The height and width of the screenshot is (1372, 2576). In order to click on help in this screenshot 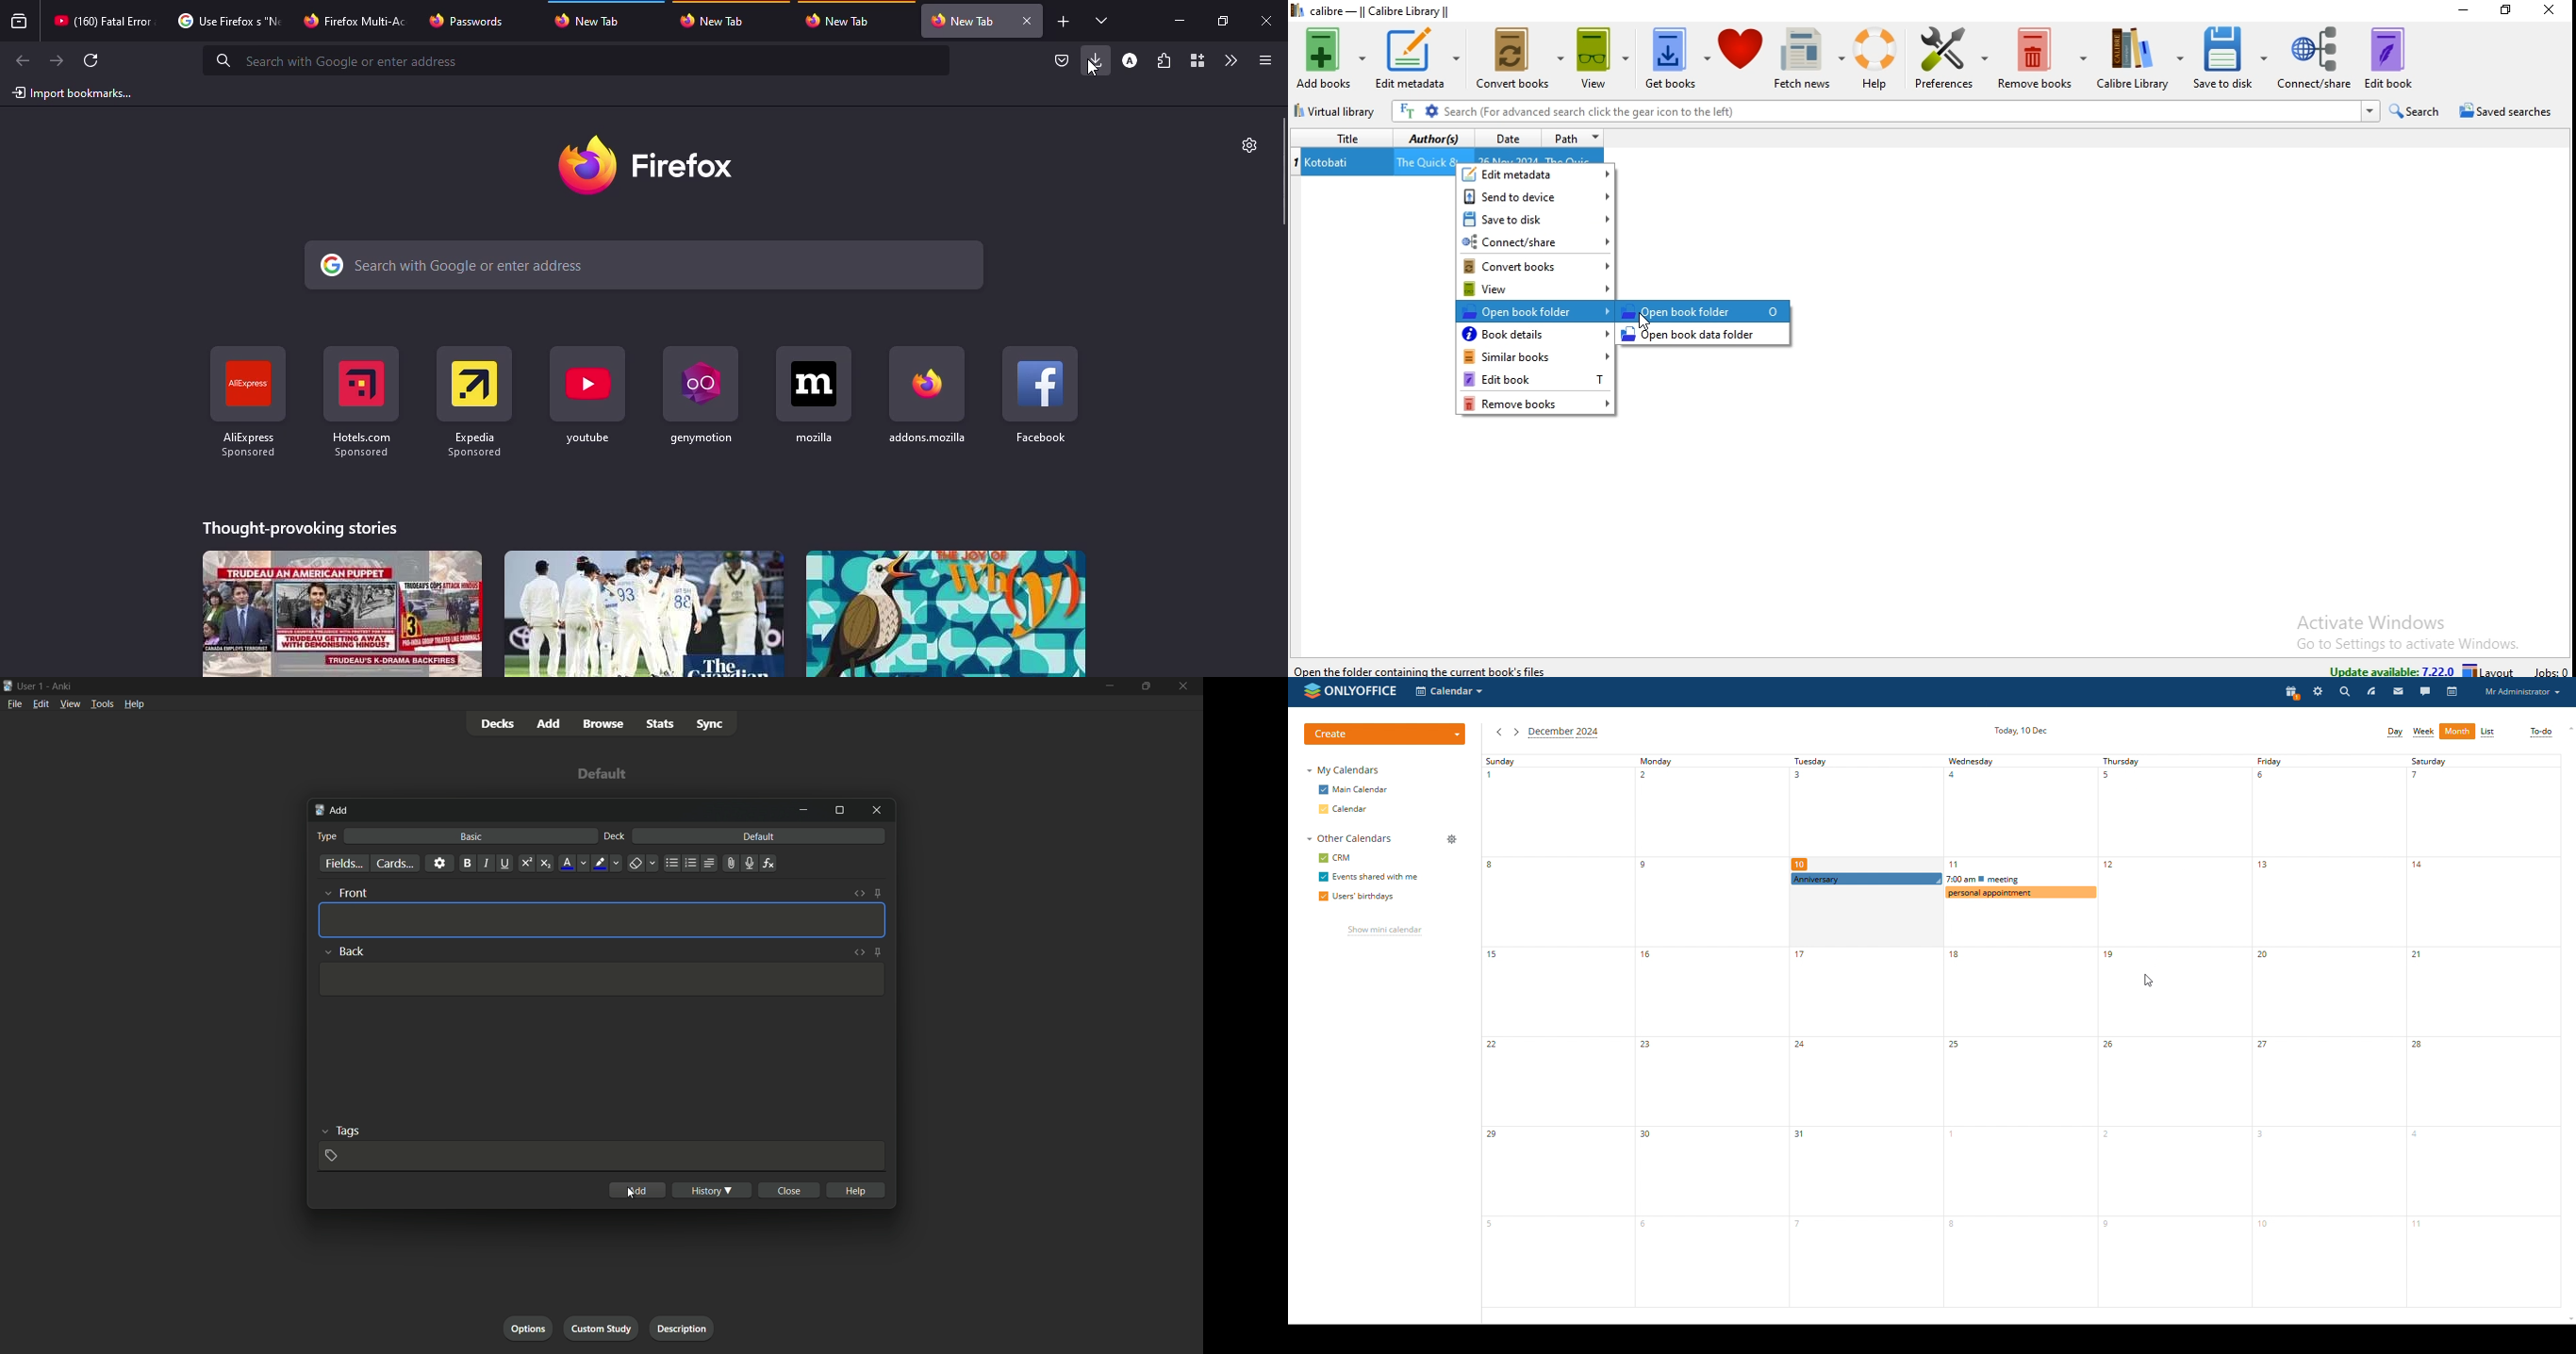, I will do `click(1875, 57)`.